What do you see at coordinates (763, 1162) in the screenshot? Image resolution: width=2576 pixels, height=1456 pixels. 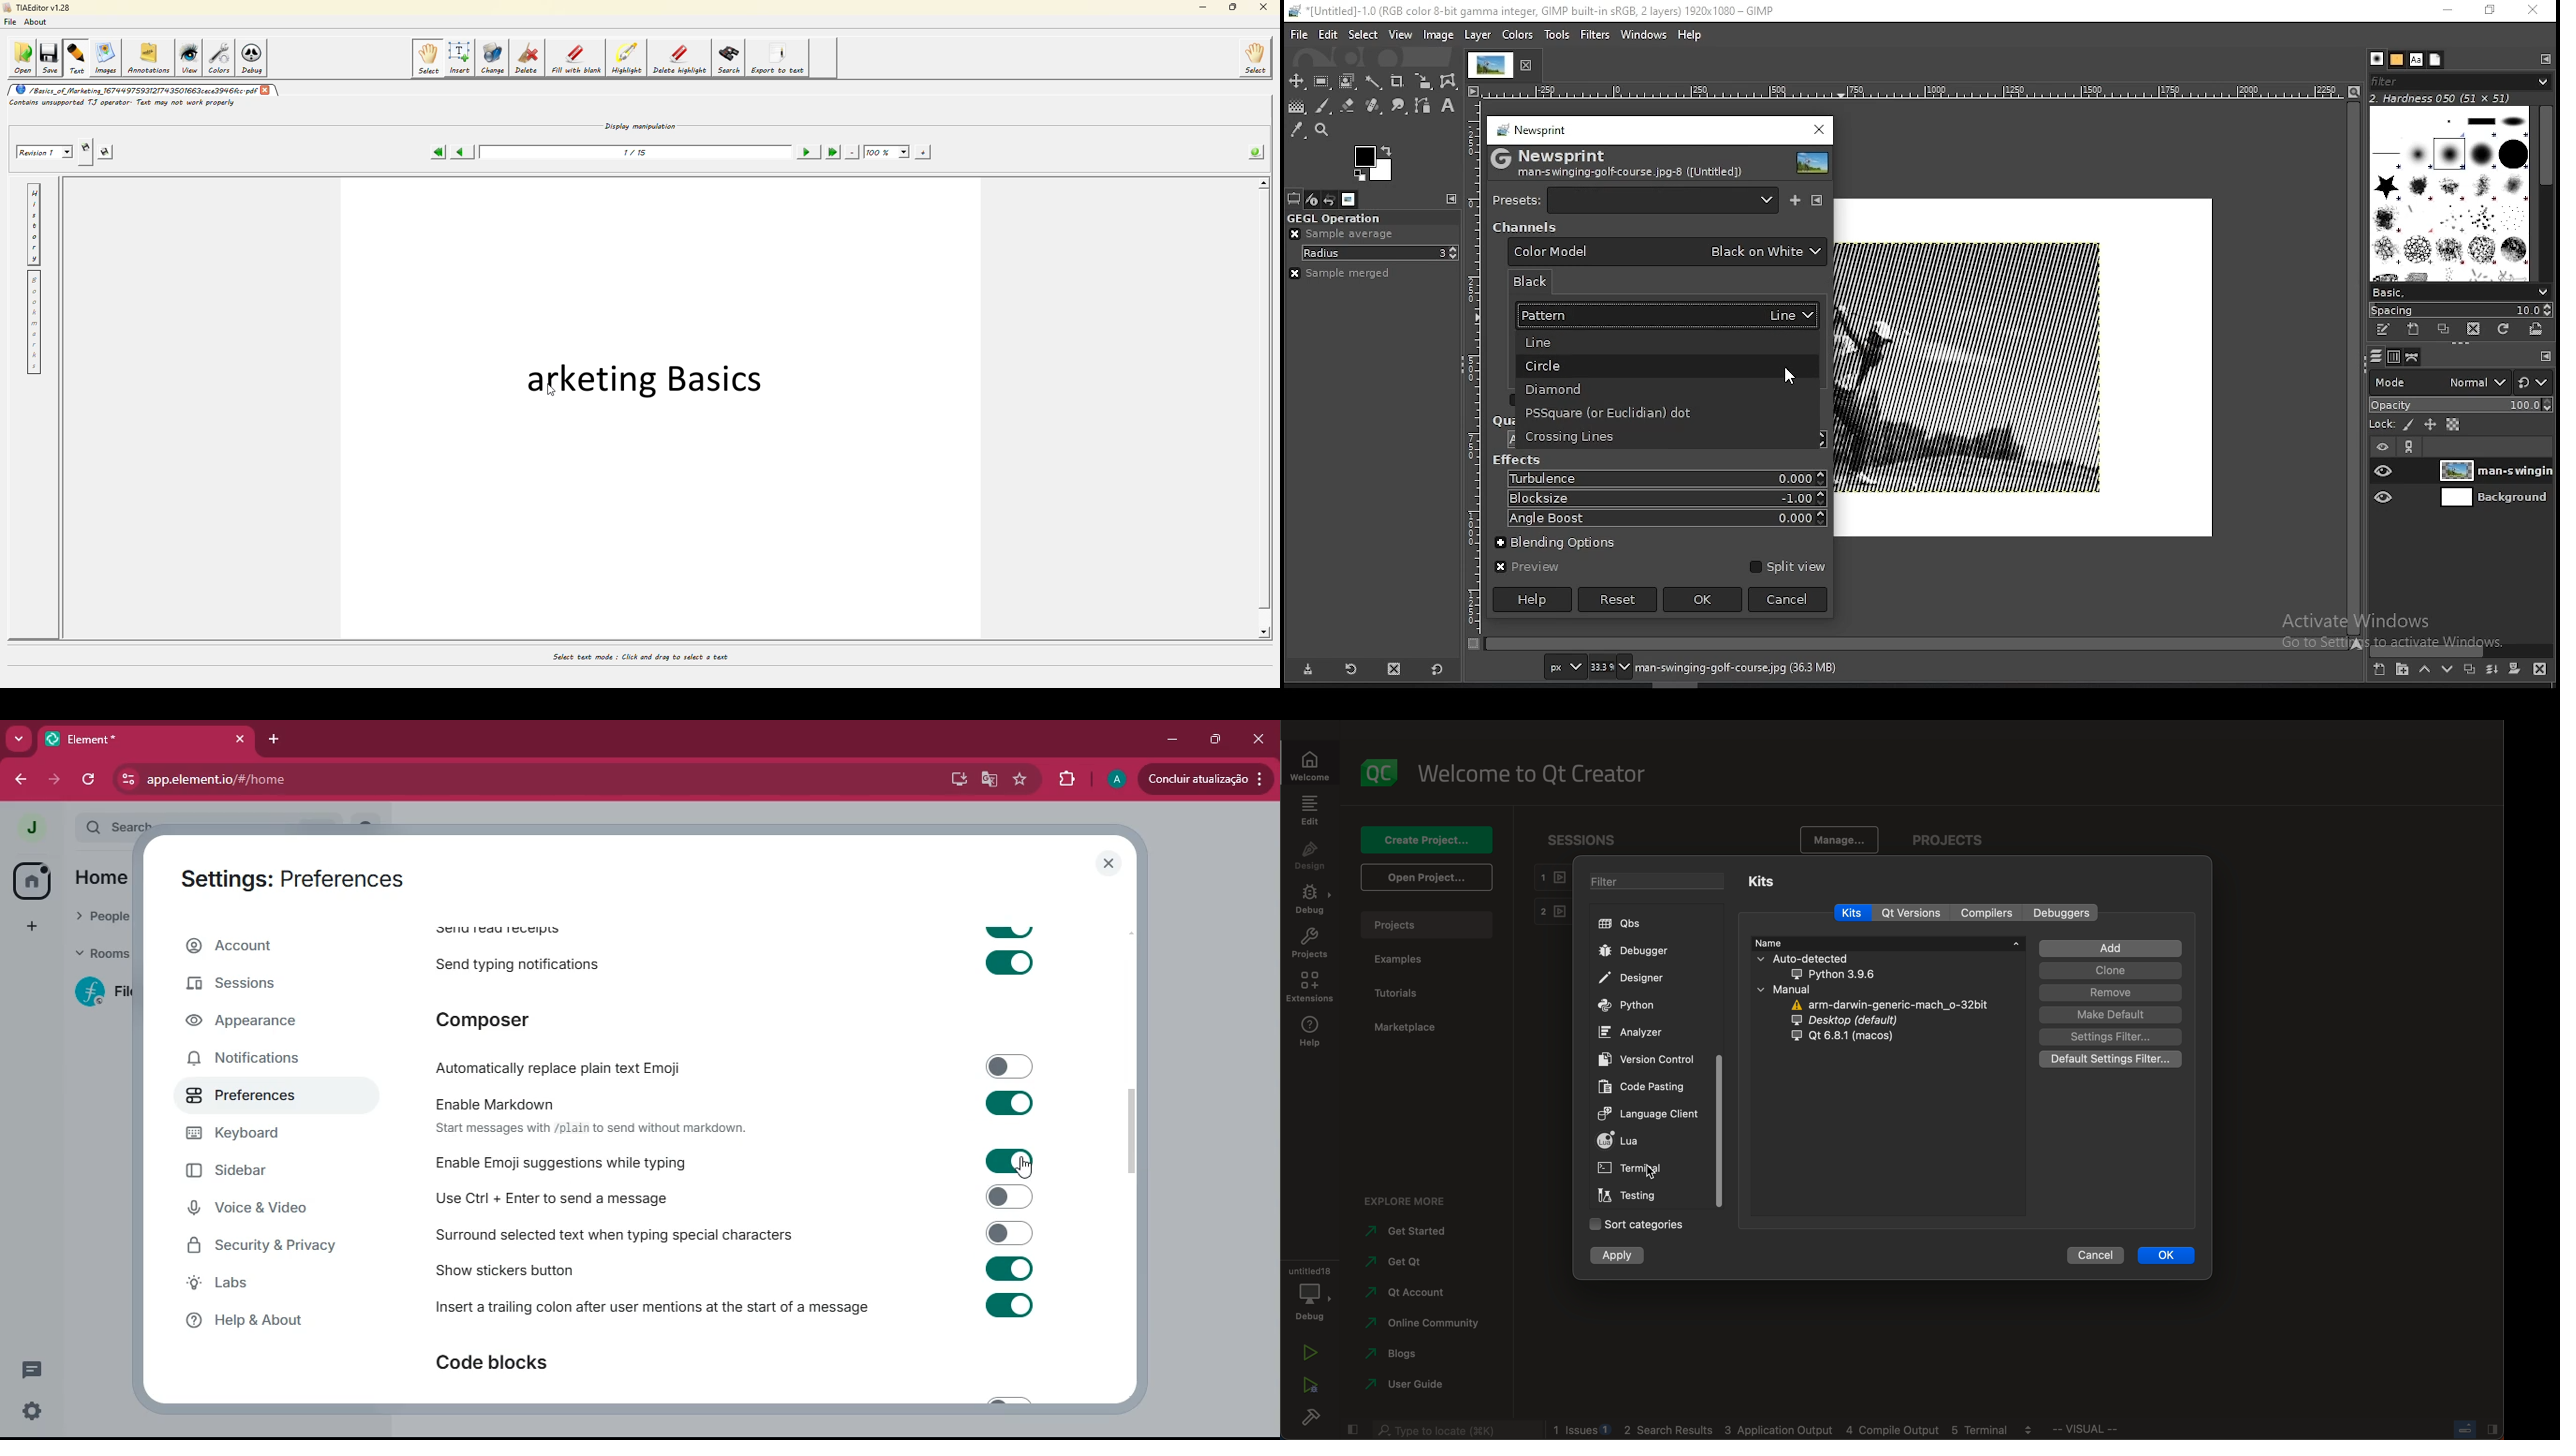 I see `enable emoji` at bounding box center [763, 1162].